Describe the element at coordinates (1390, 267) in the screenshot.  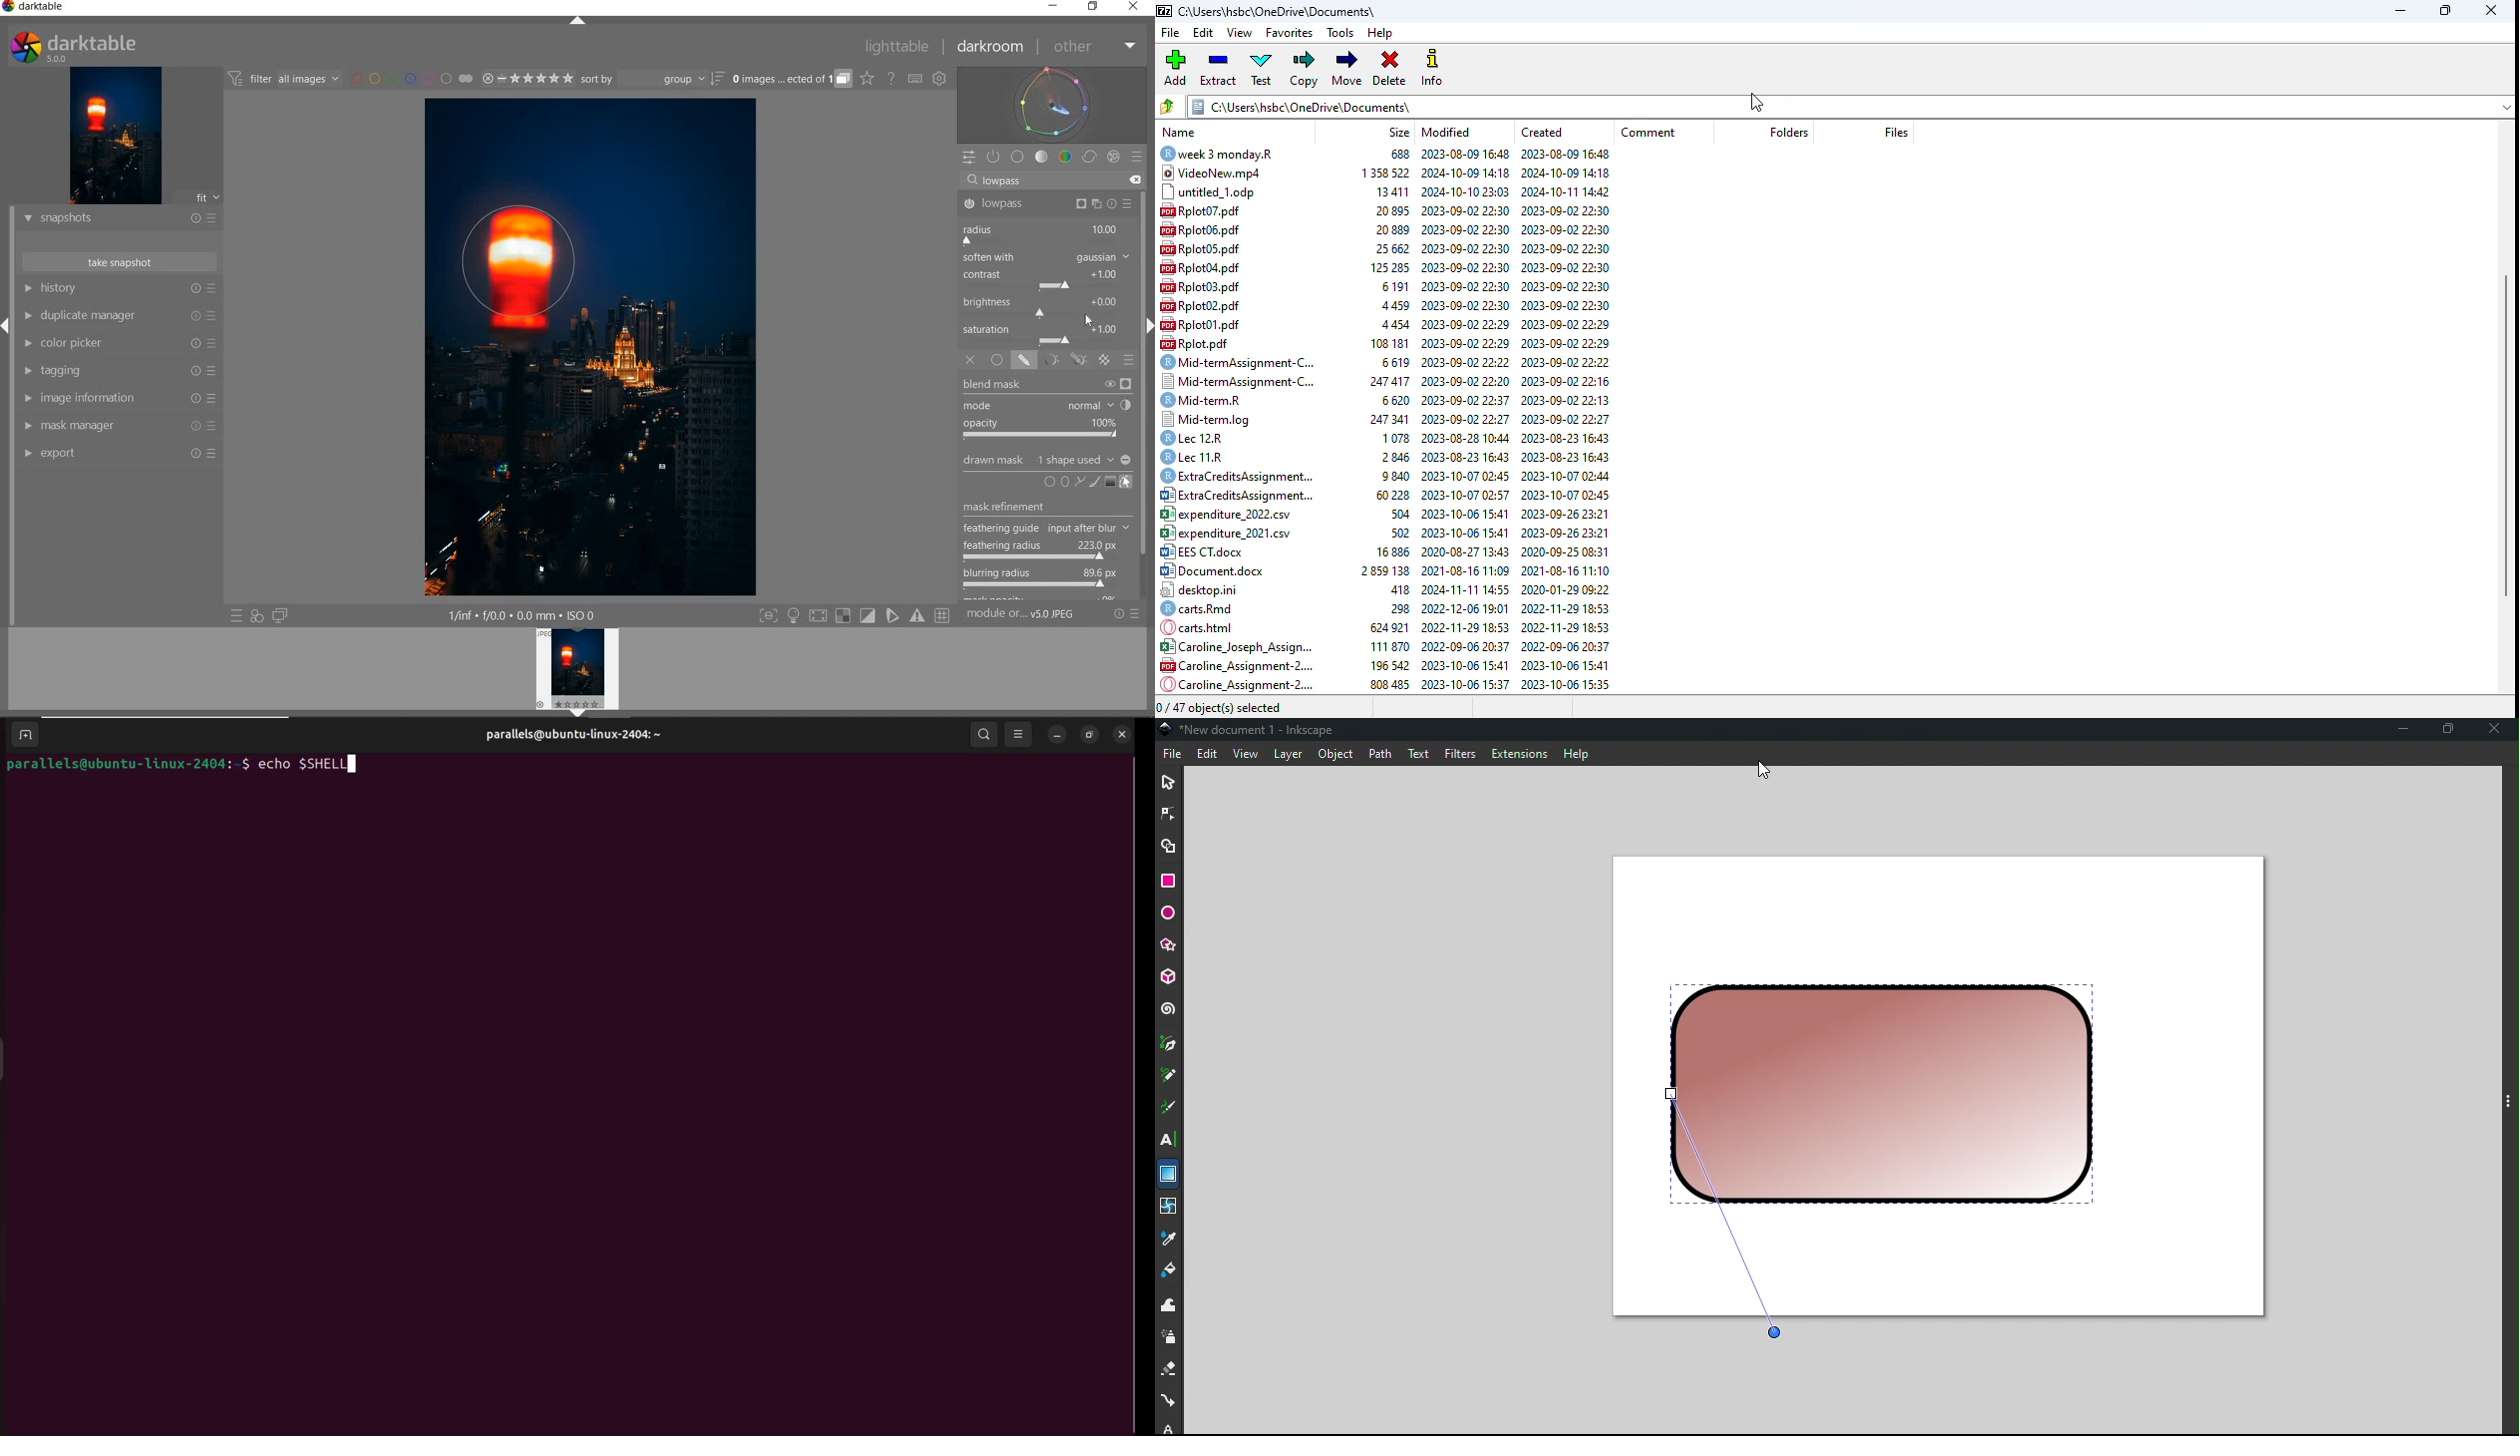
I see `125285` at that location.